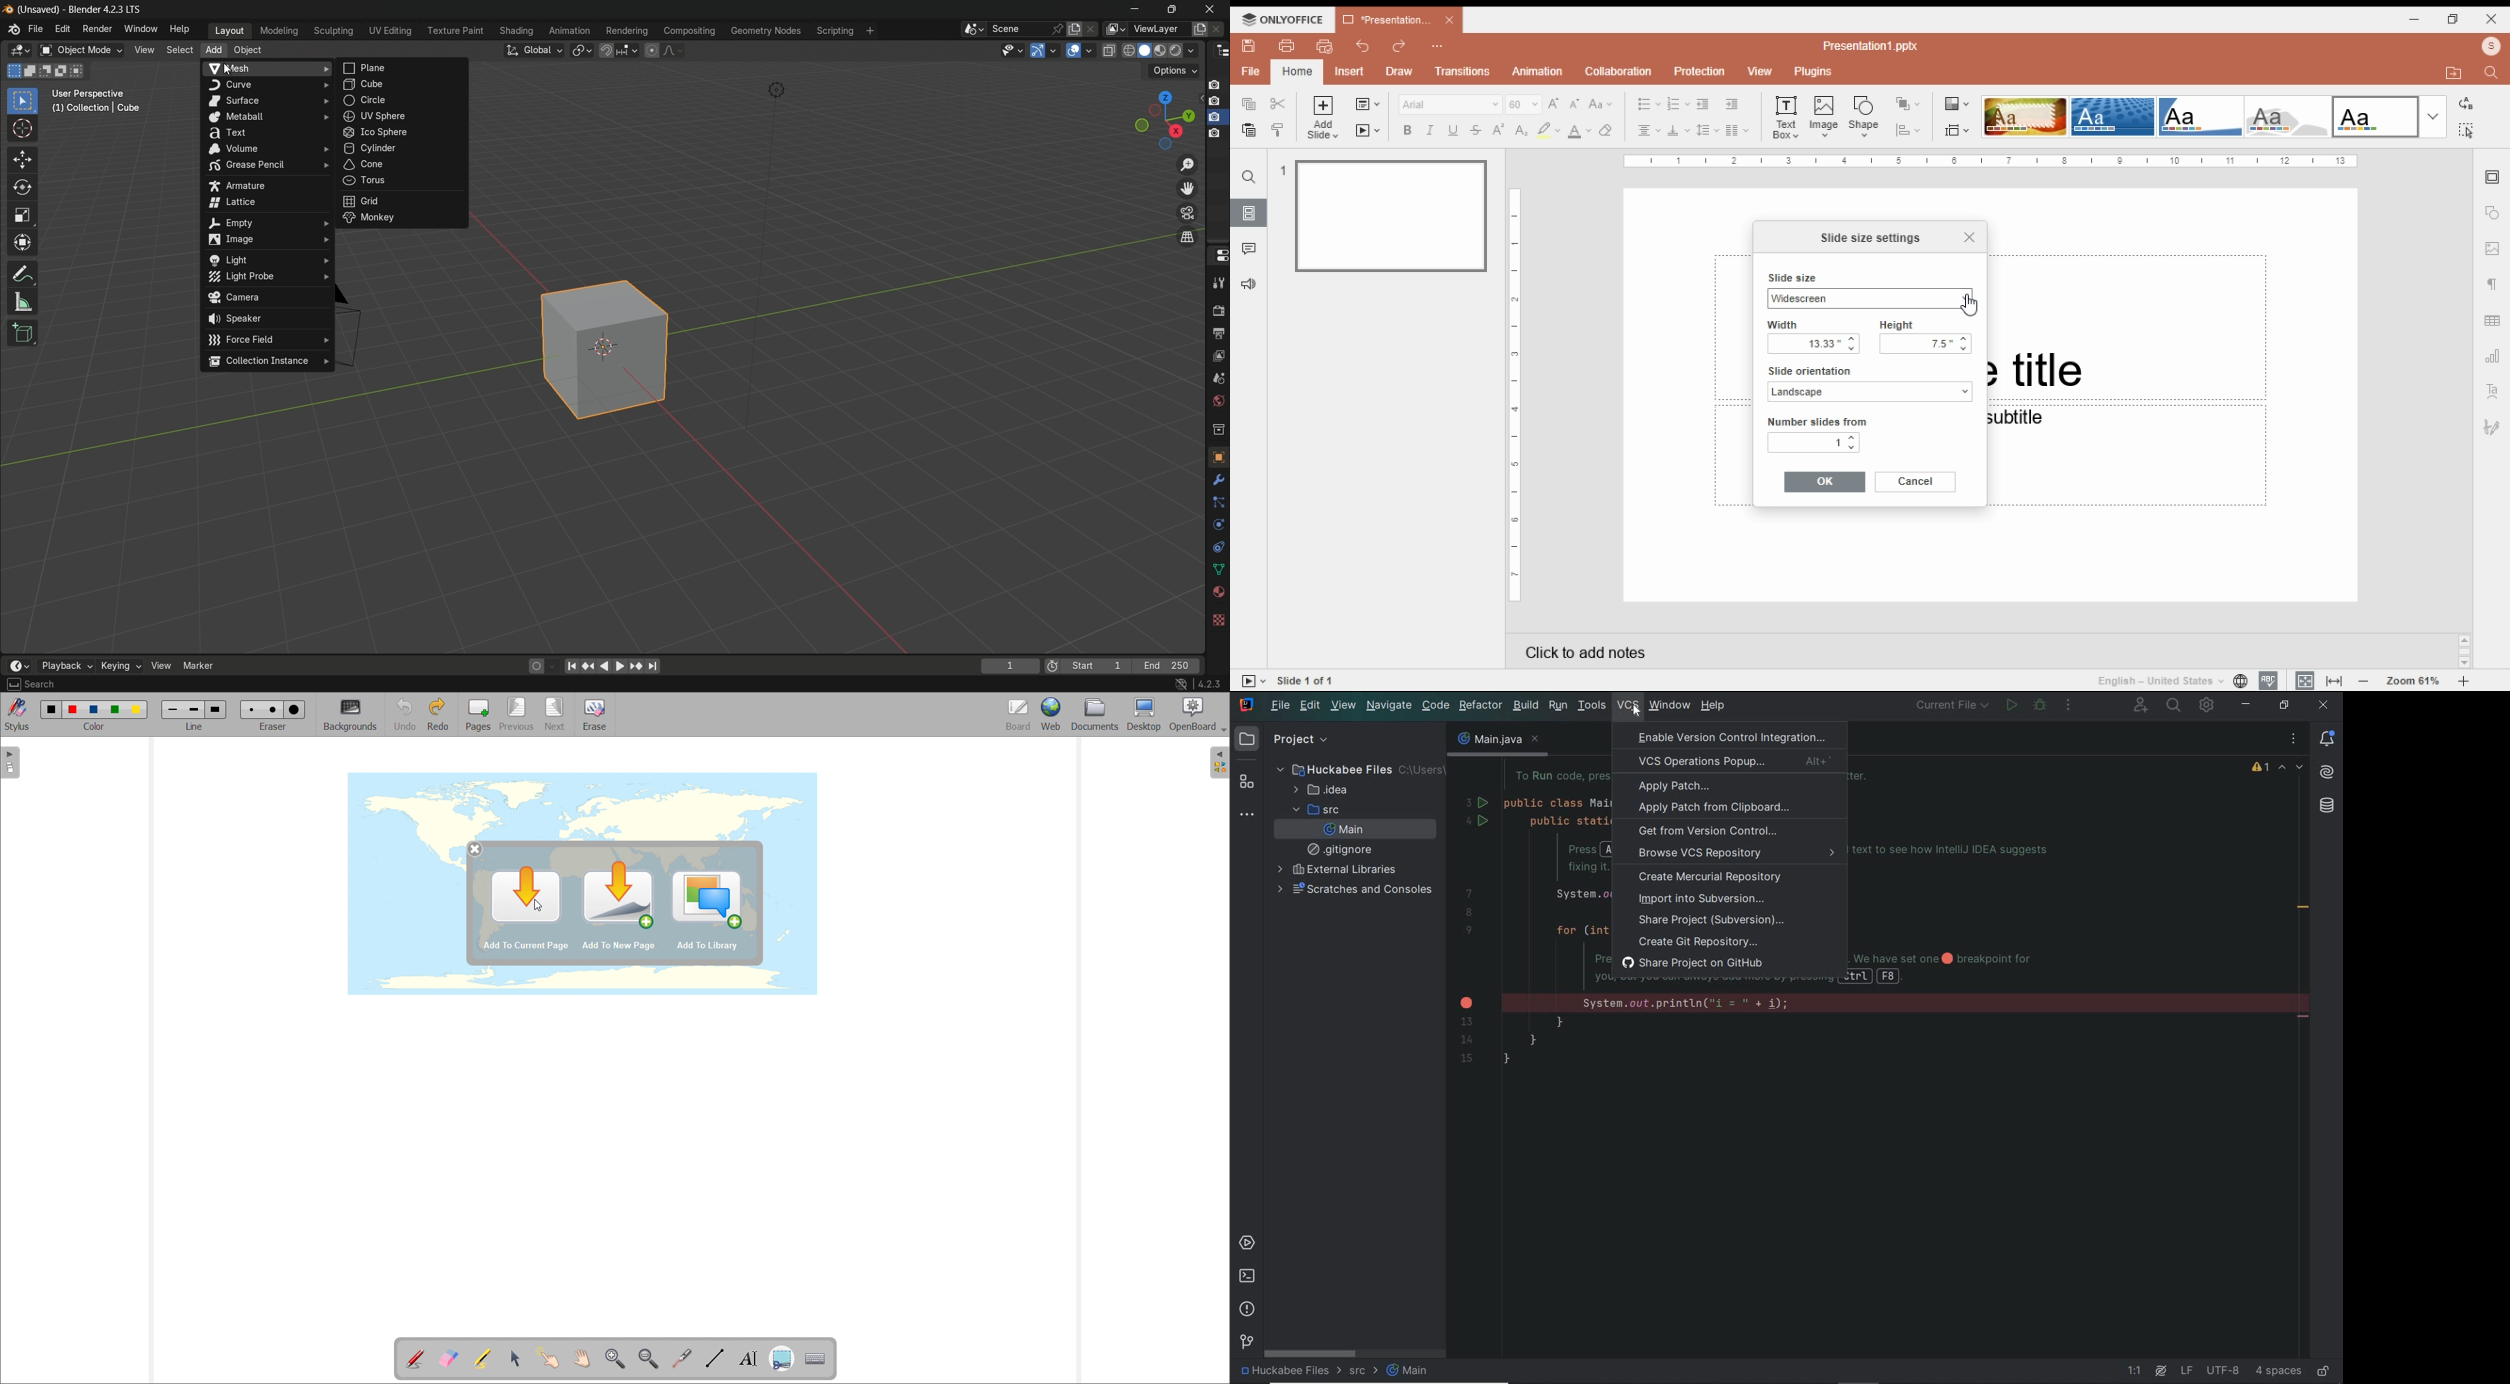  I want to click on 60, so click(1524, 104).